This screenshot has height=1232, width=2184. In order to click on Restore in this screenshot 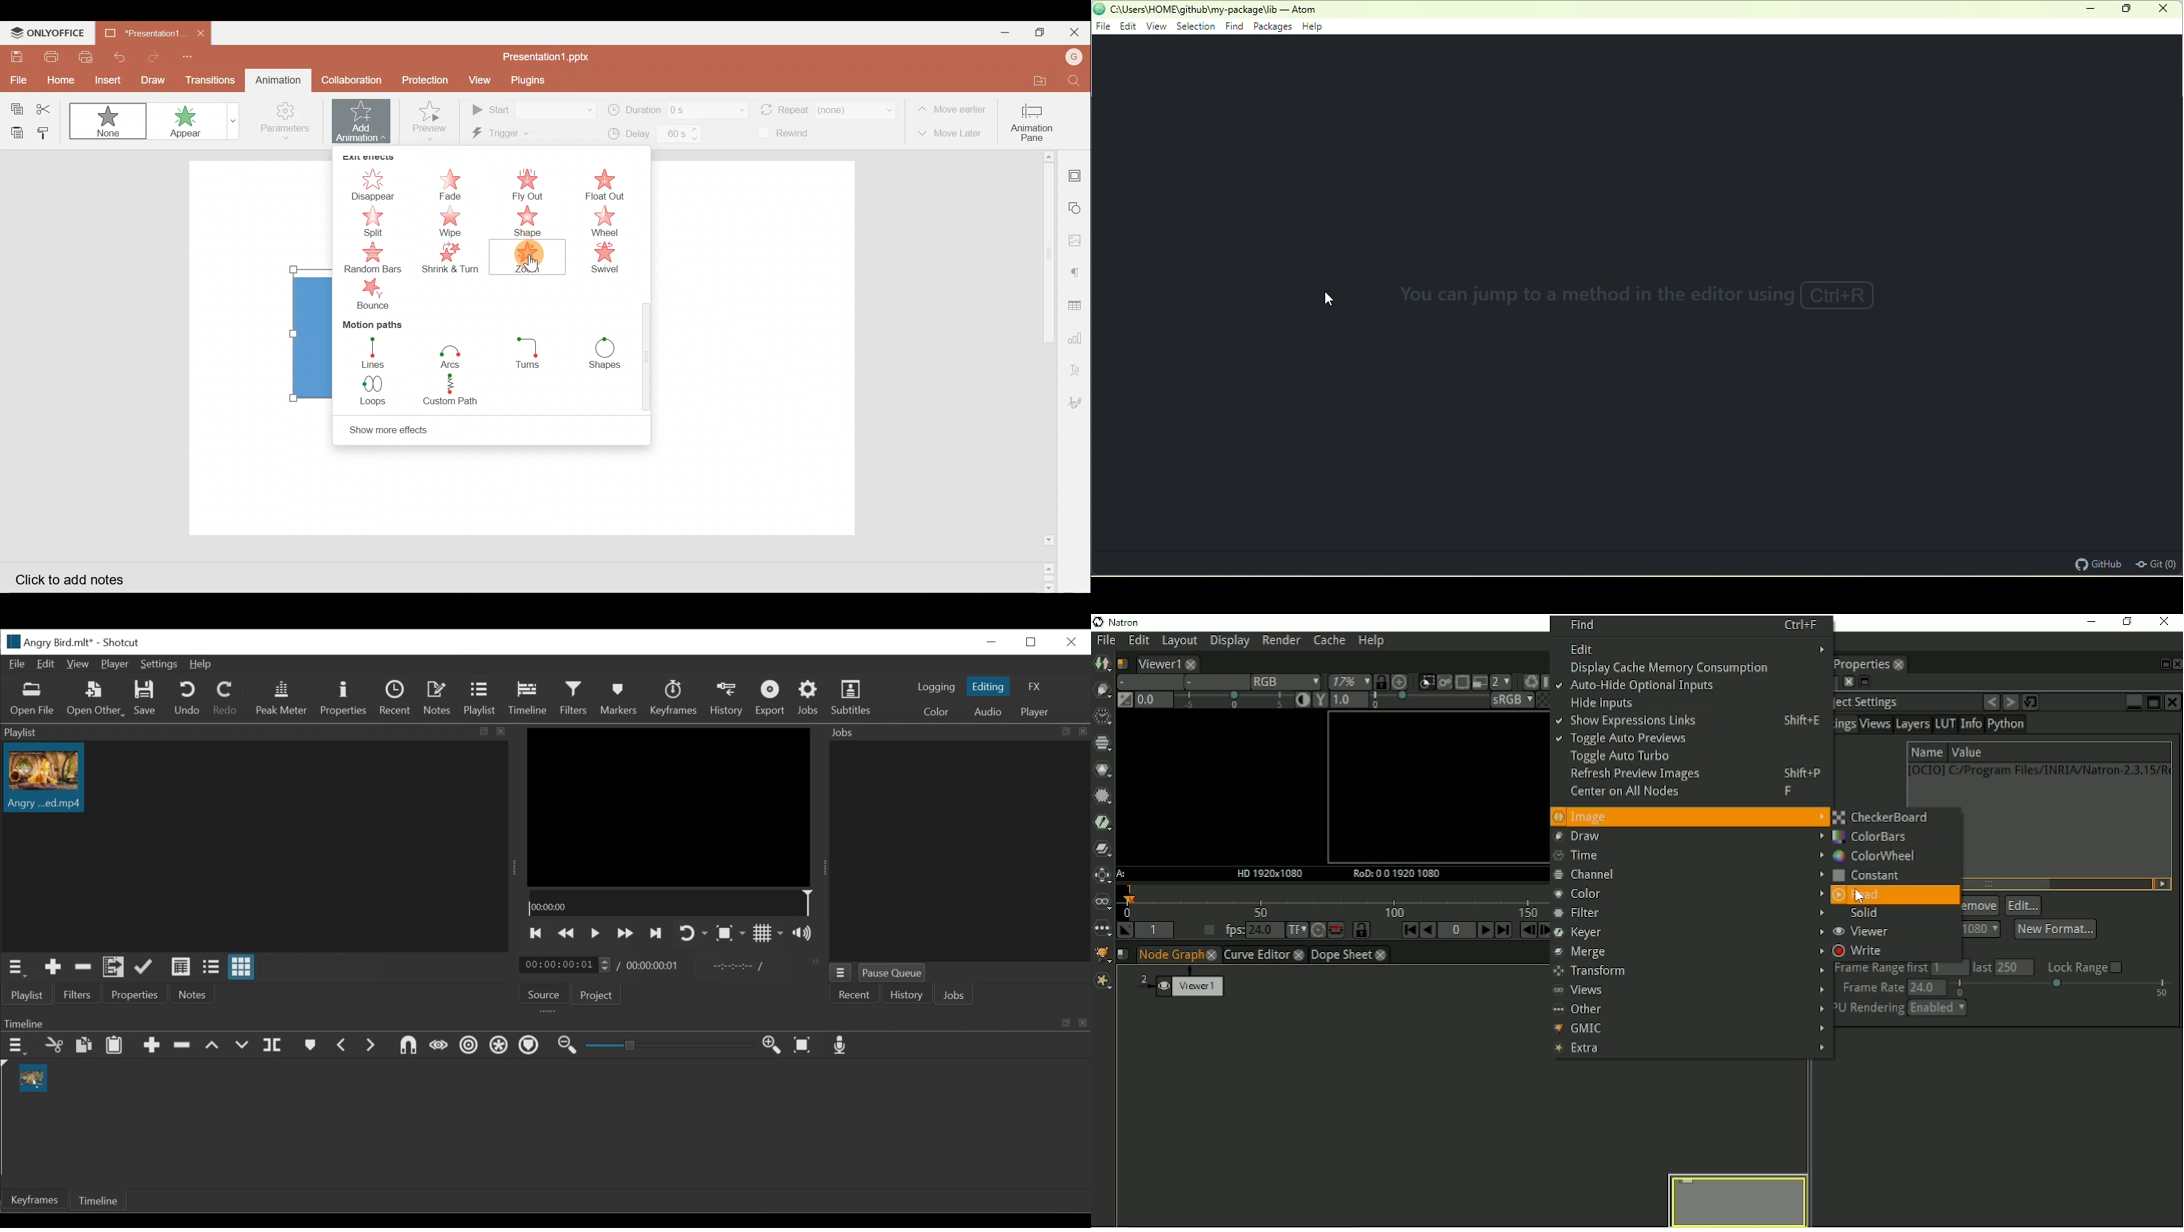, I will do `click(1033, 641)`.